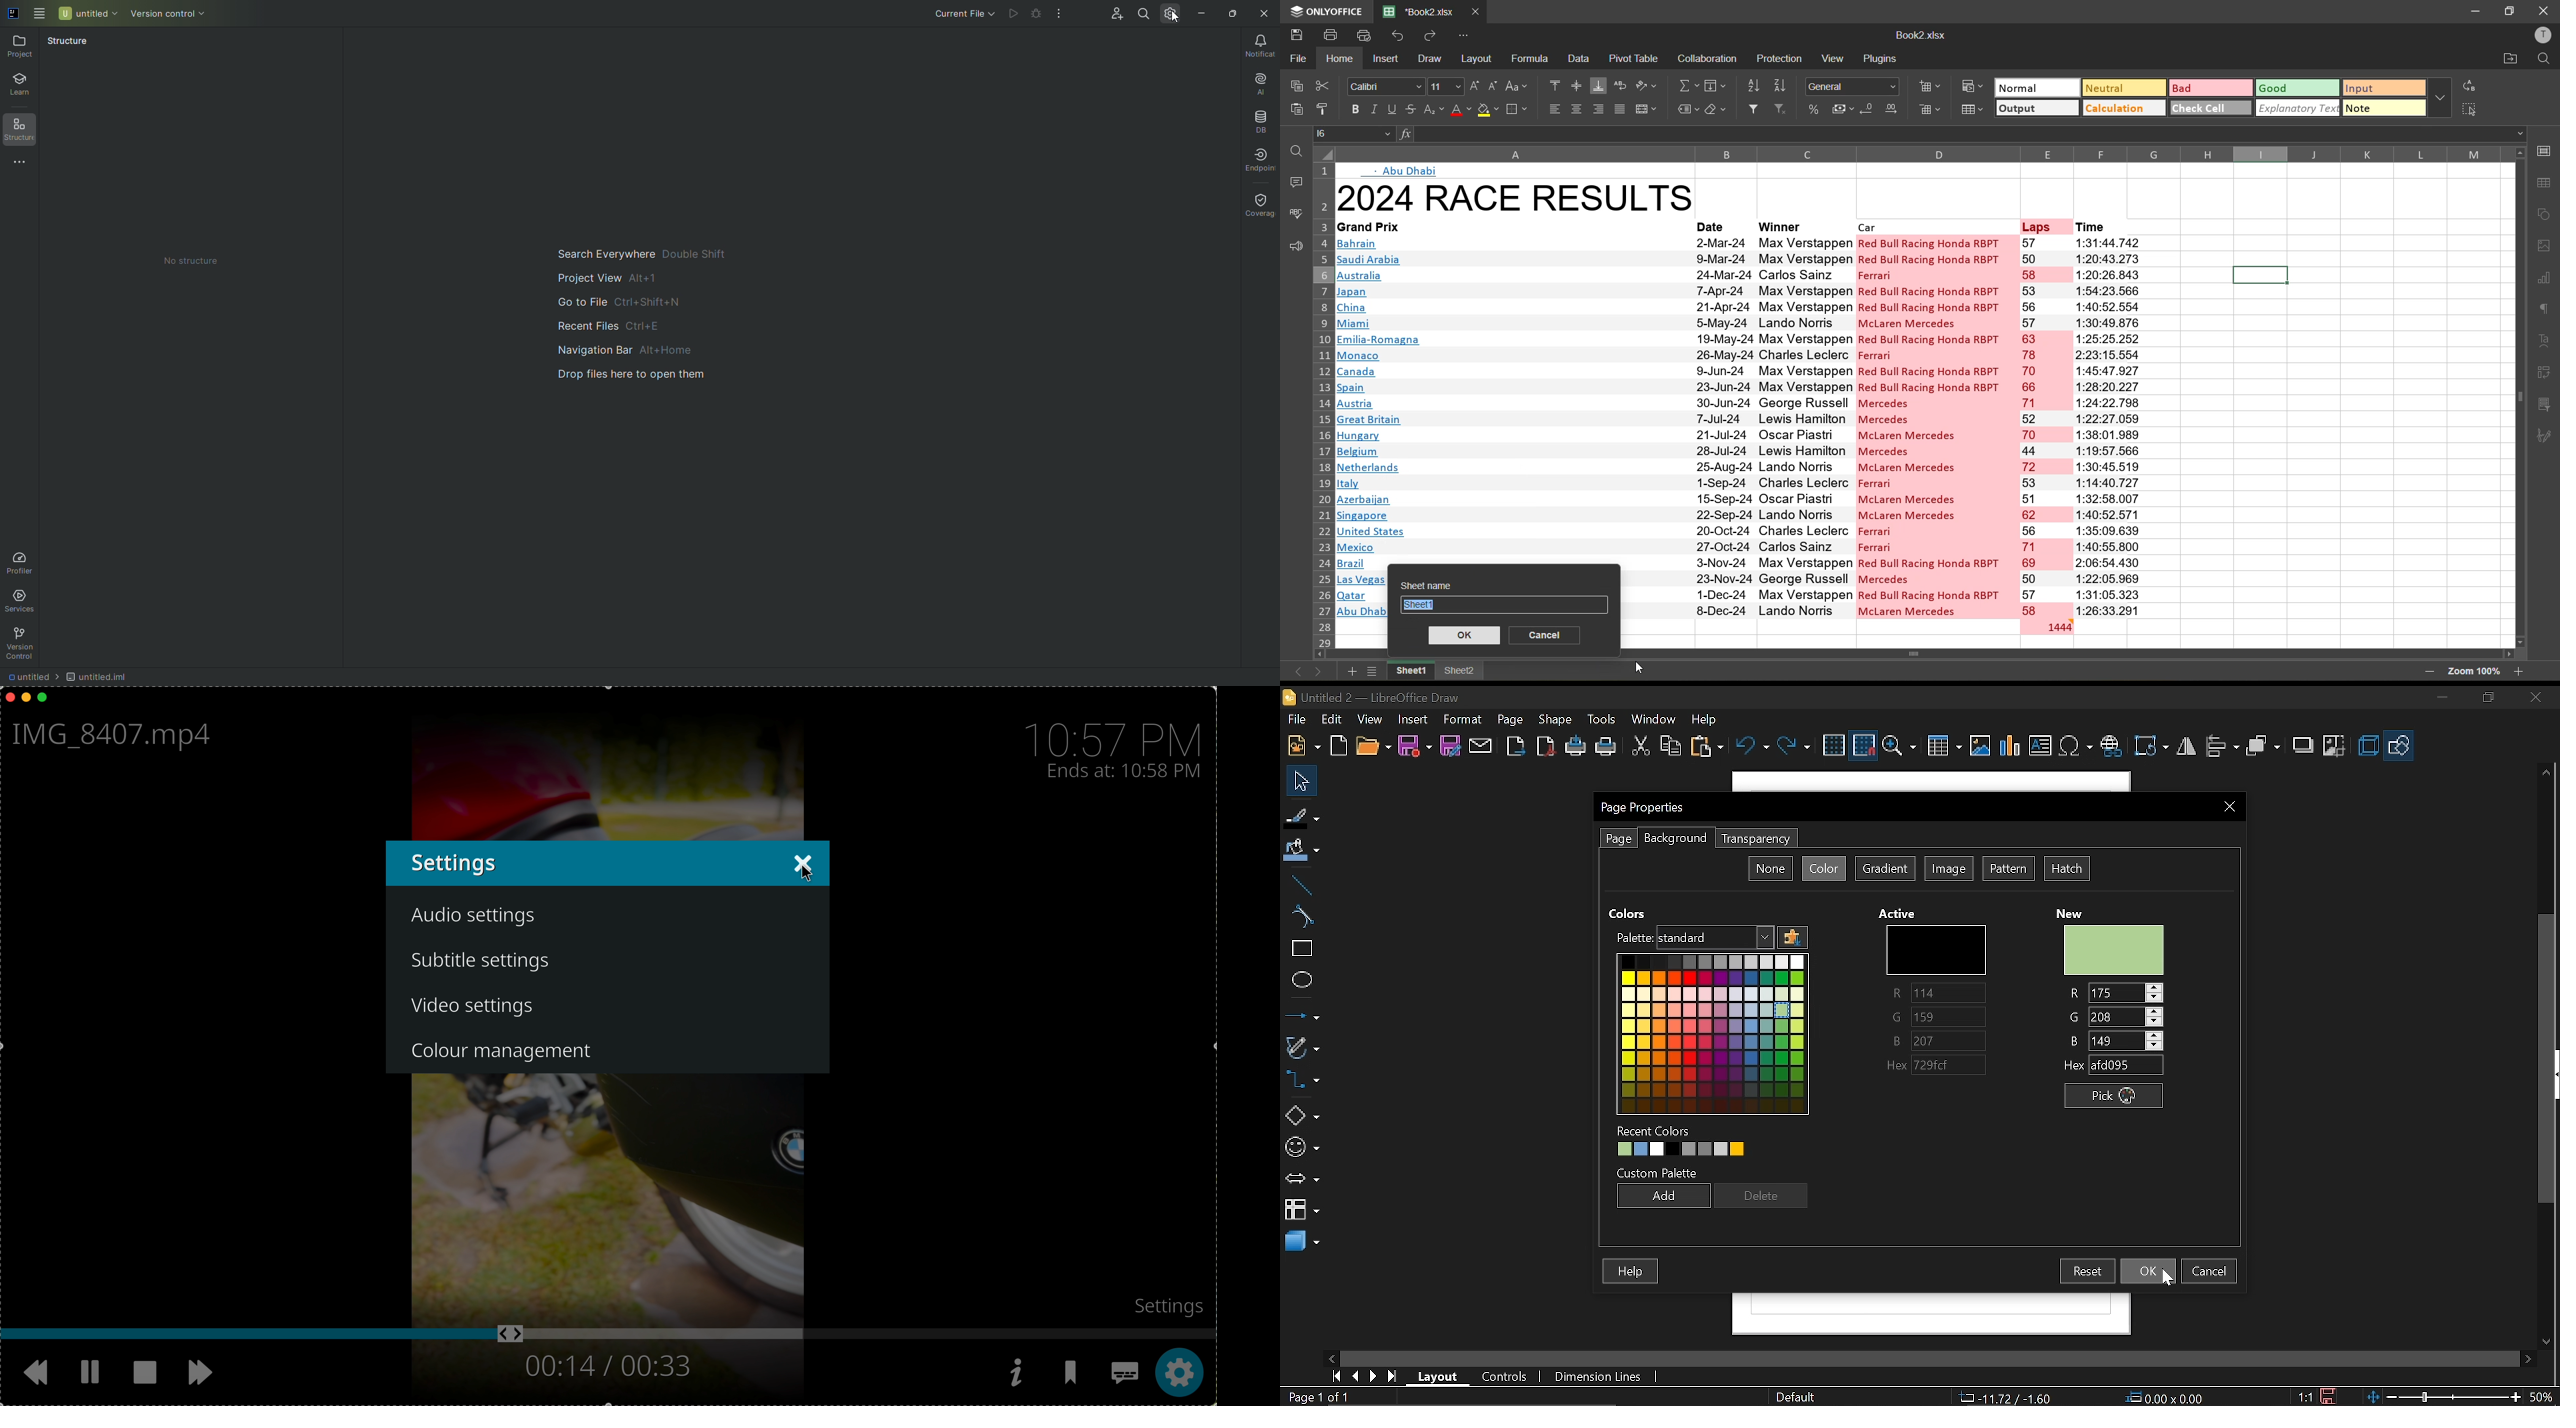 Image resolution: width=2576 pixels, height=1428 pixels. I want to click on cursor, so click(806, 877).